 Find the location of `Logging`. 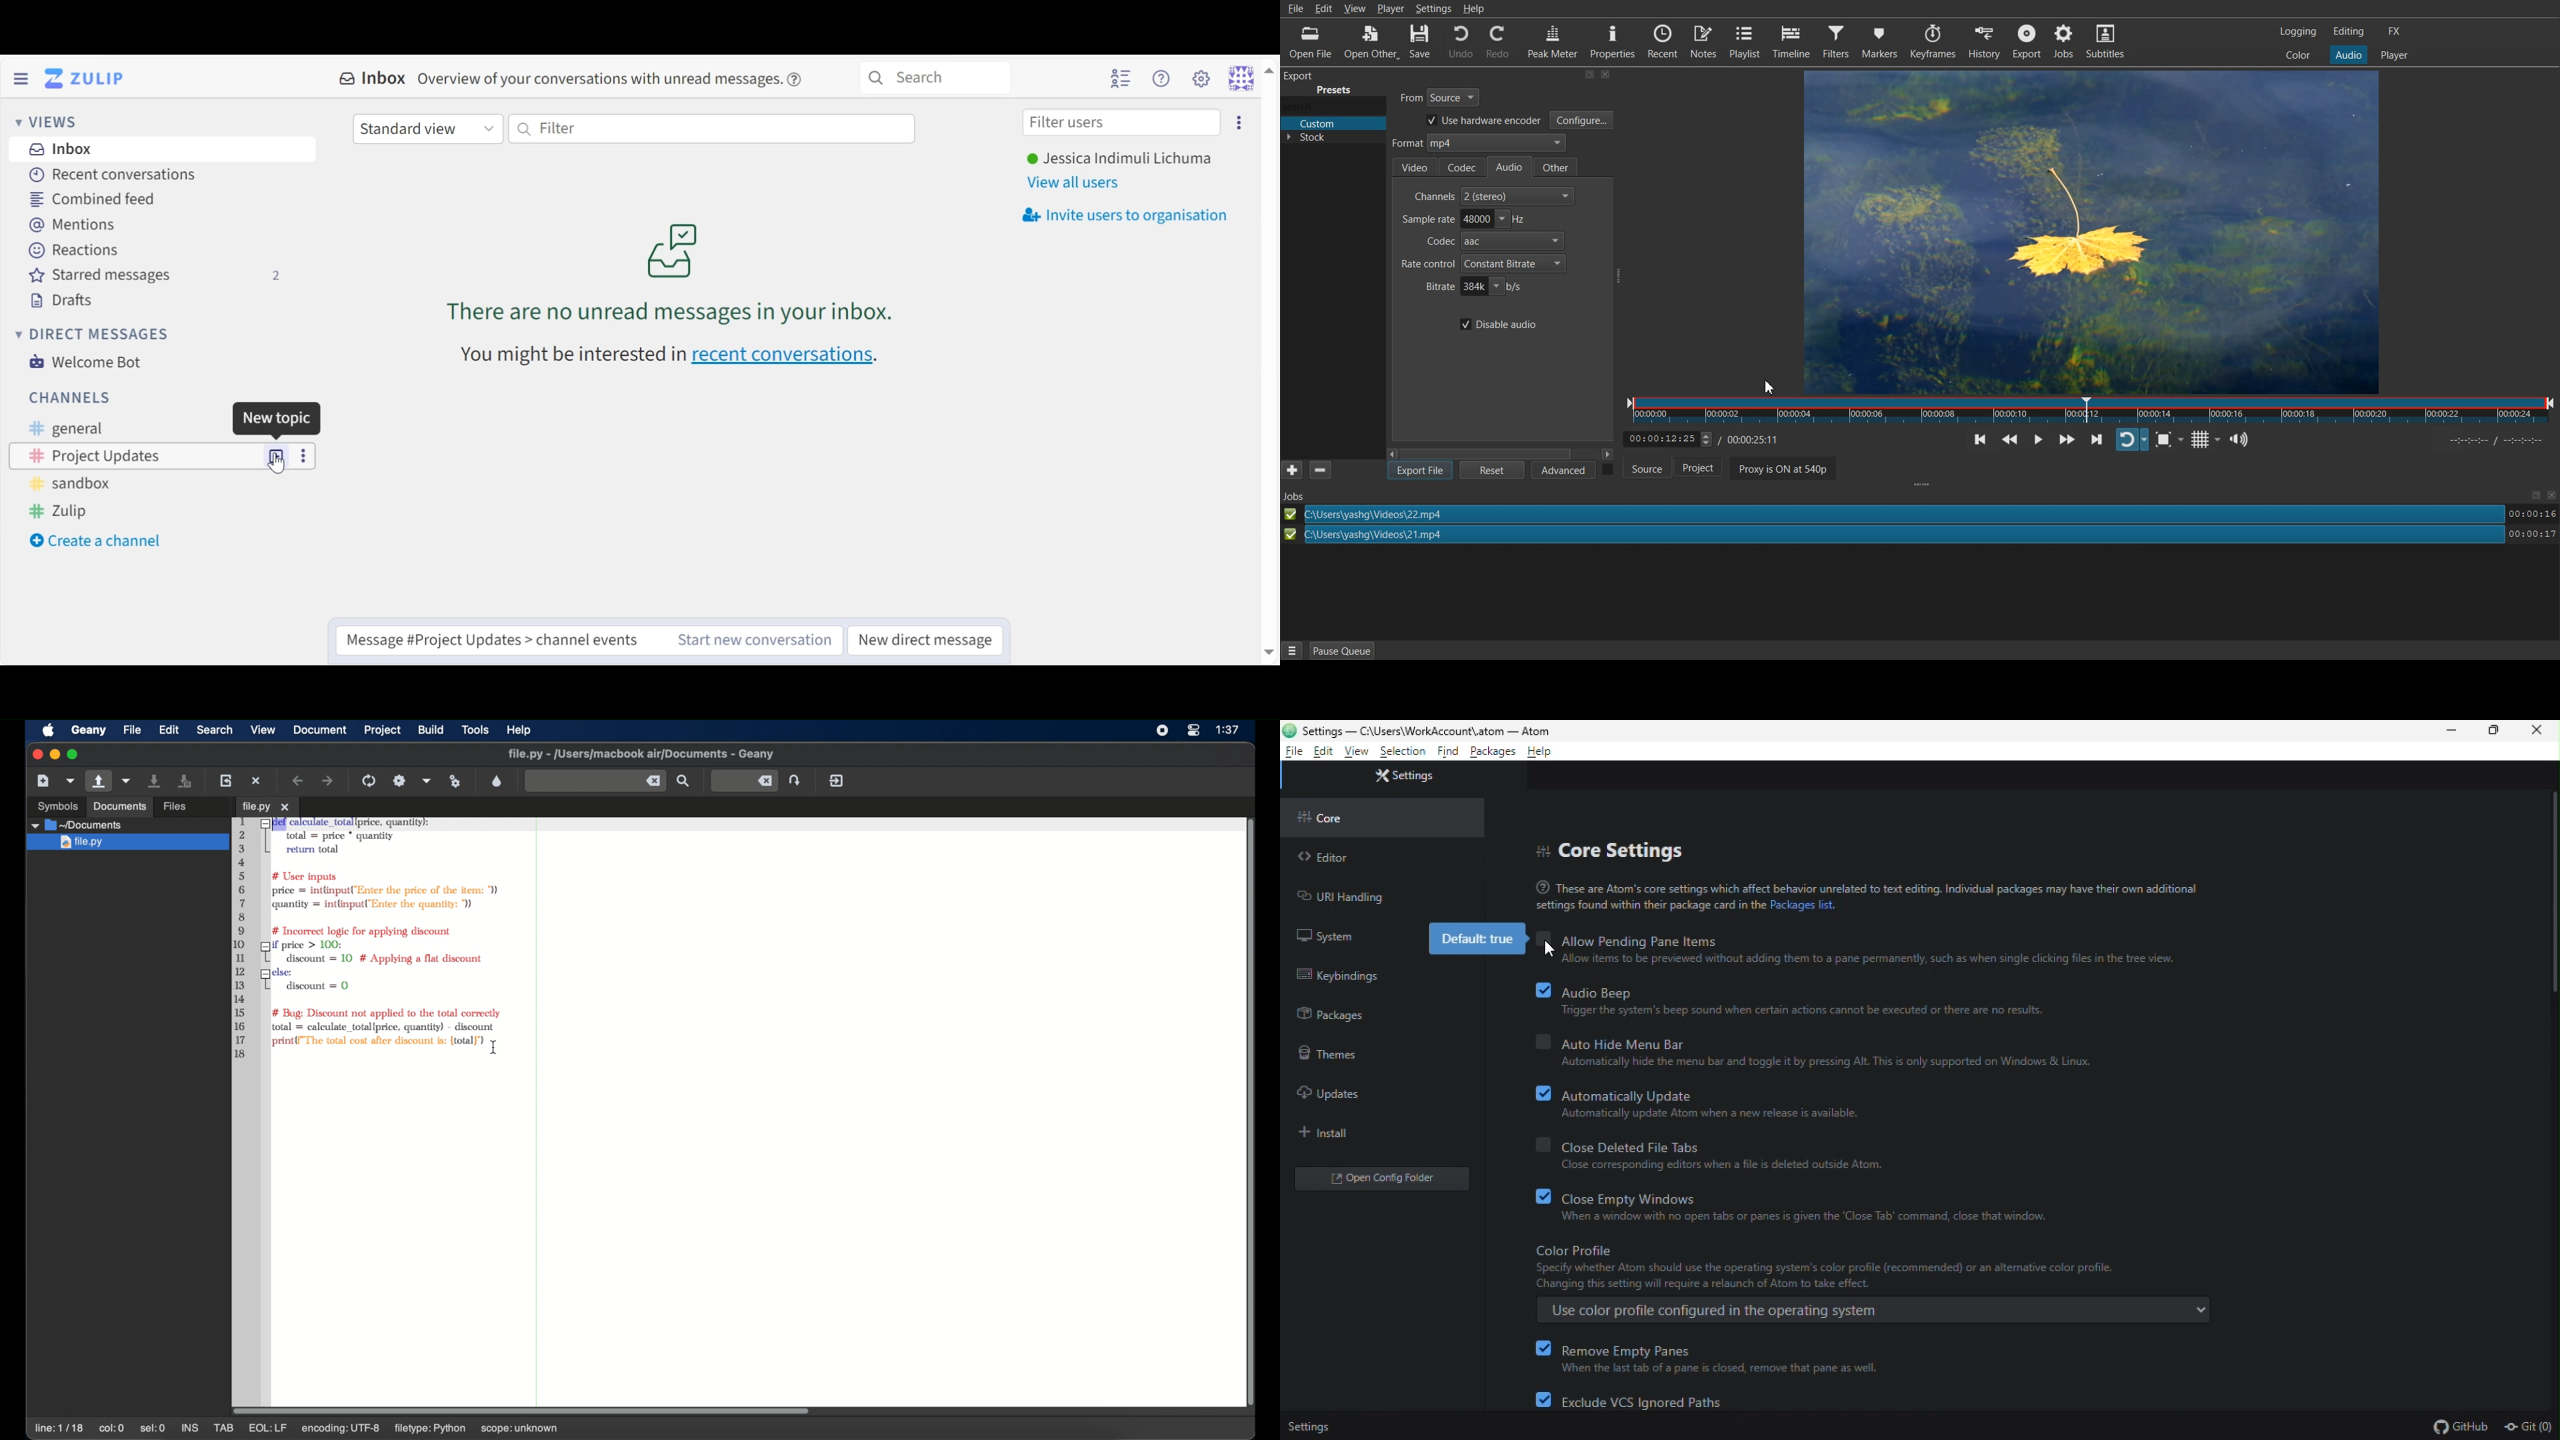

Logging is located at coordinates (2299, 31).